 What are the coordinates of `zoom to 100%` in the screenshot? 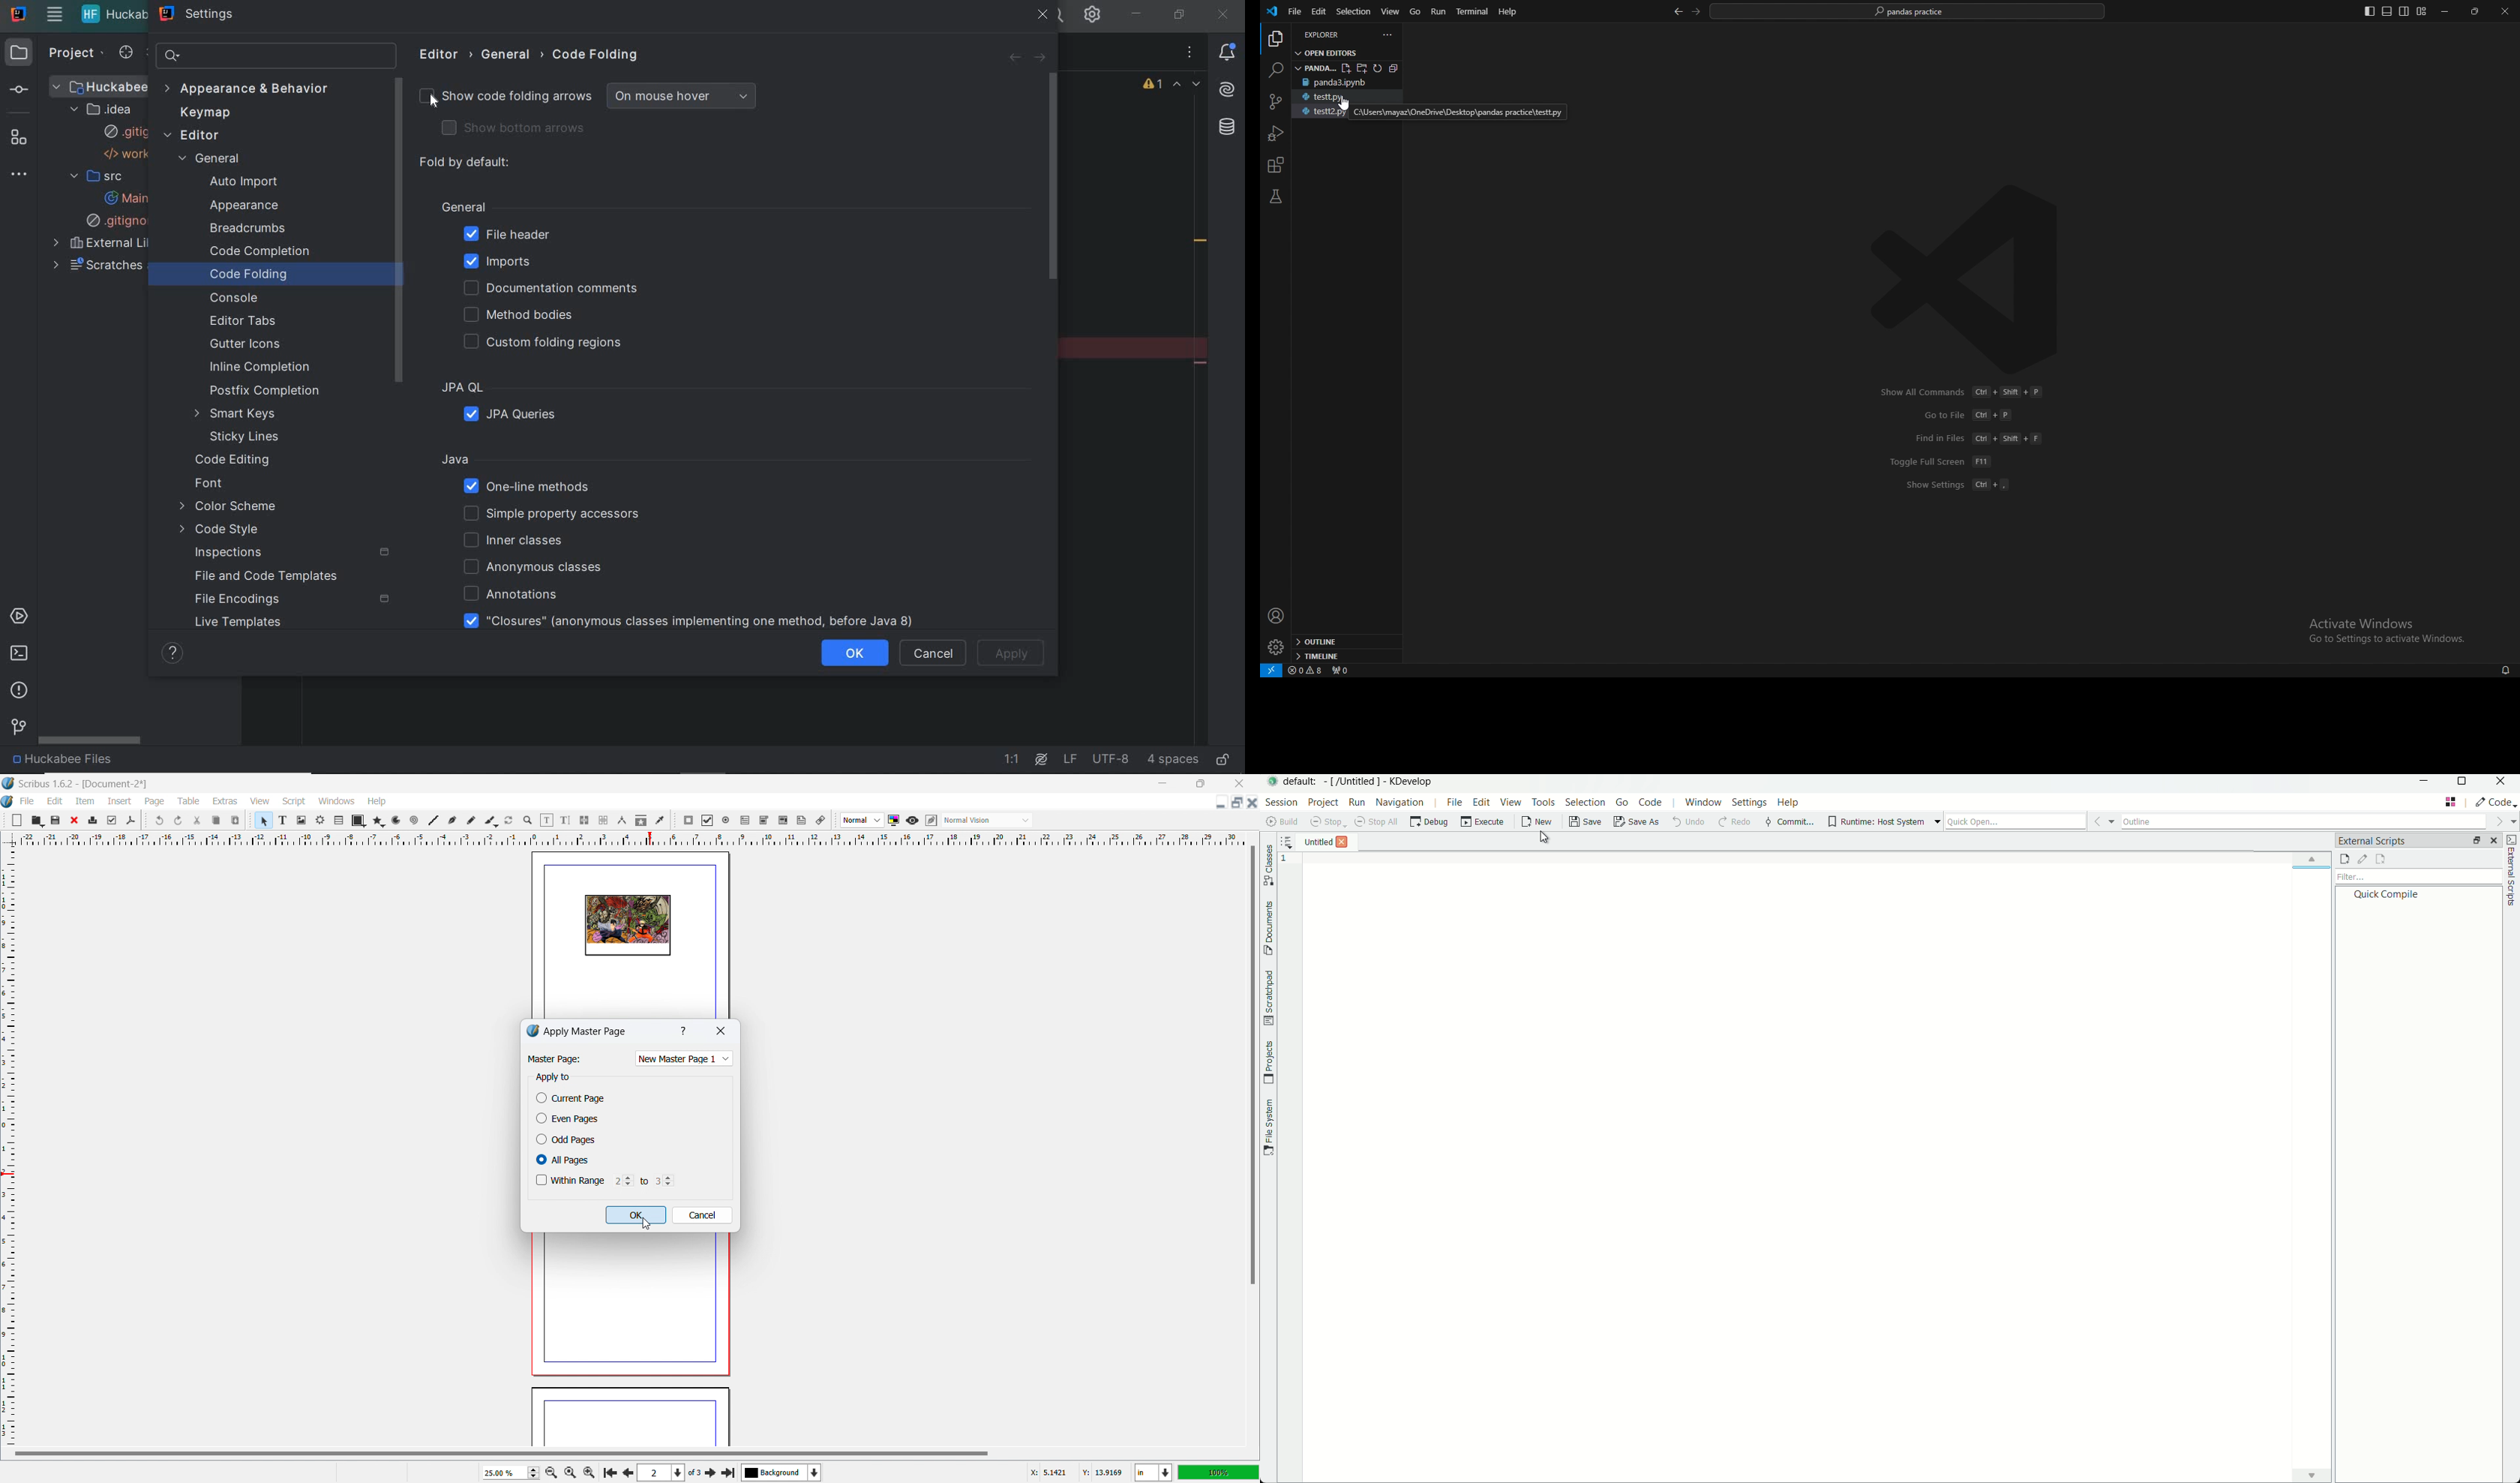 It's located at (570, 1471).